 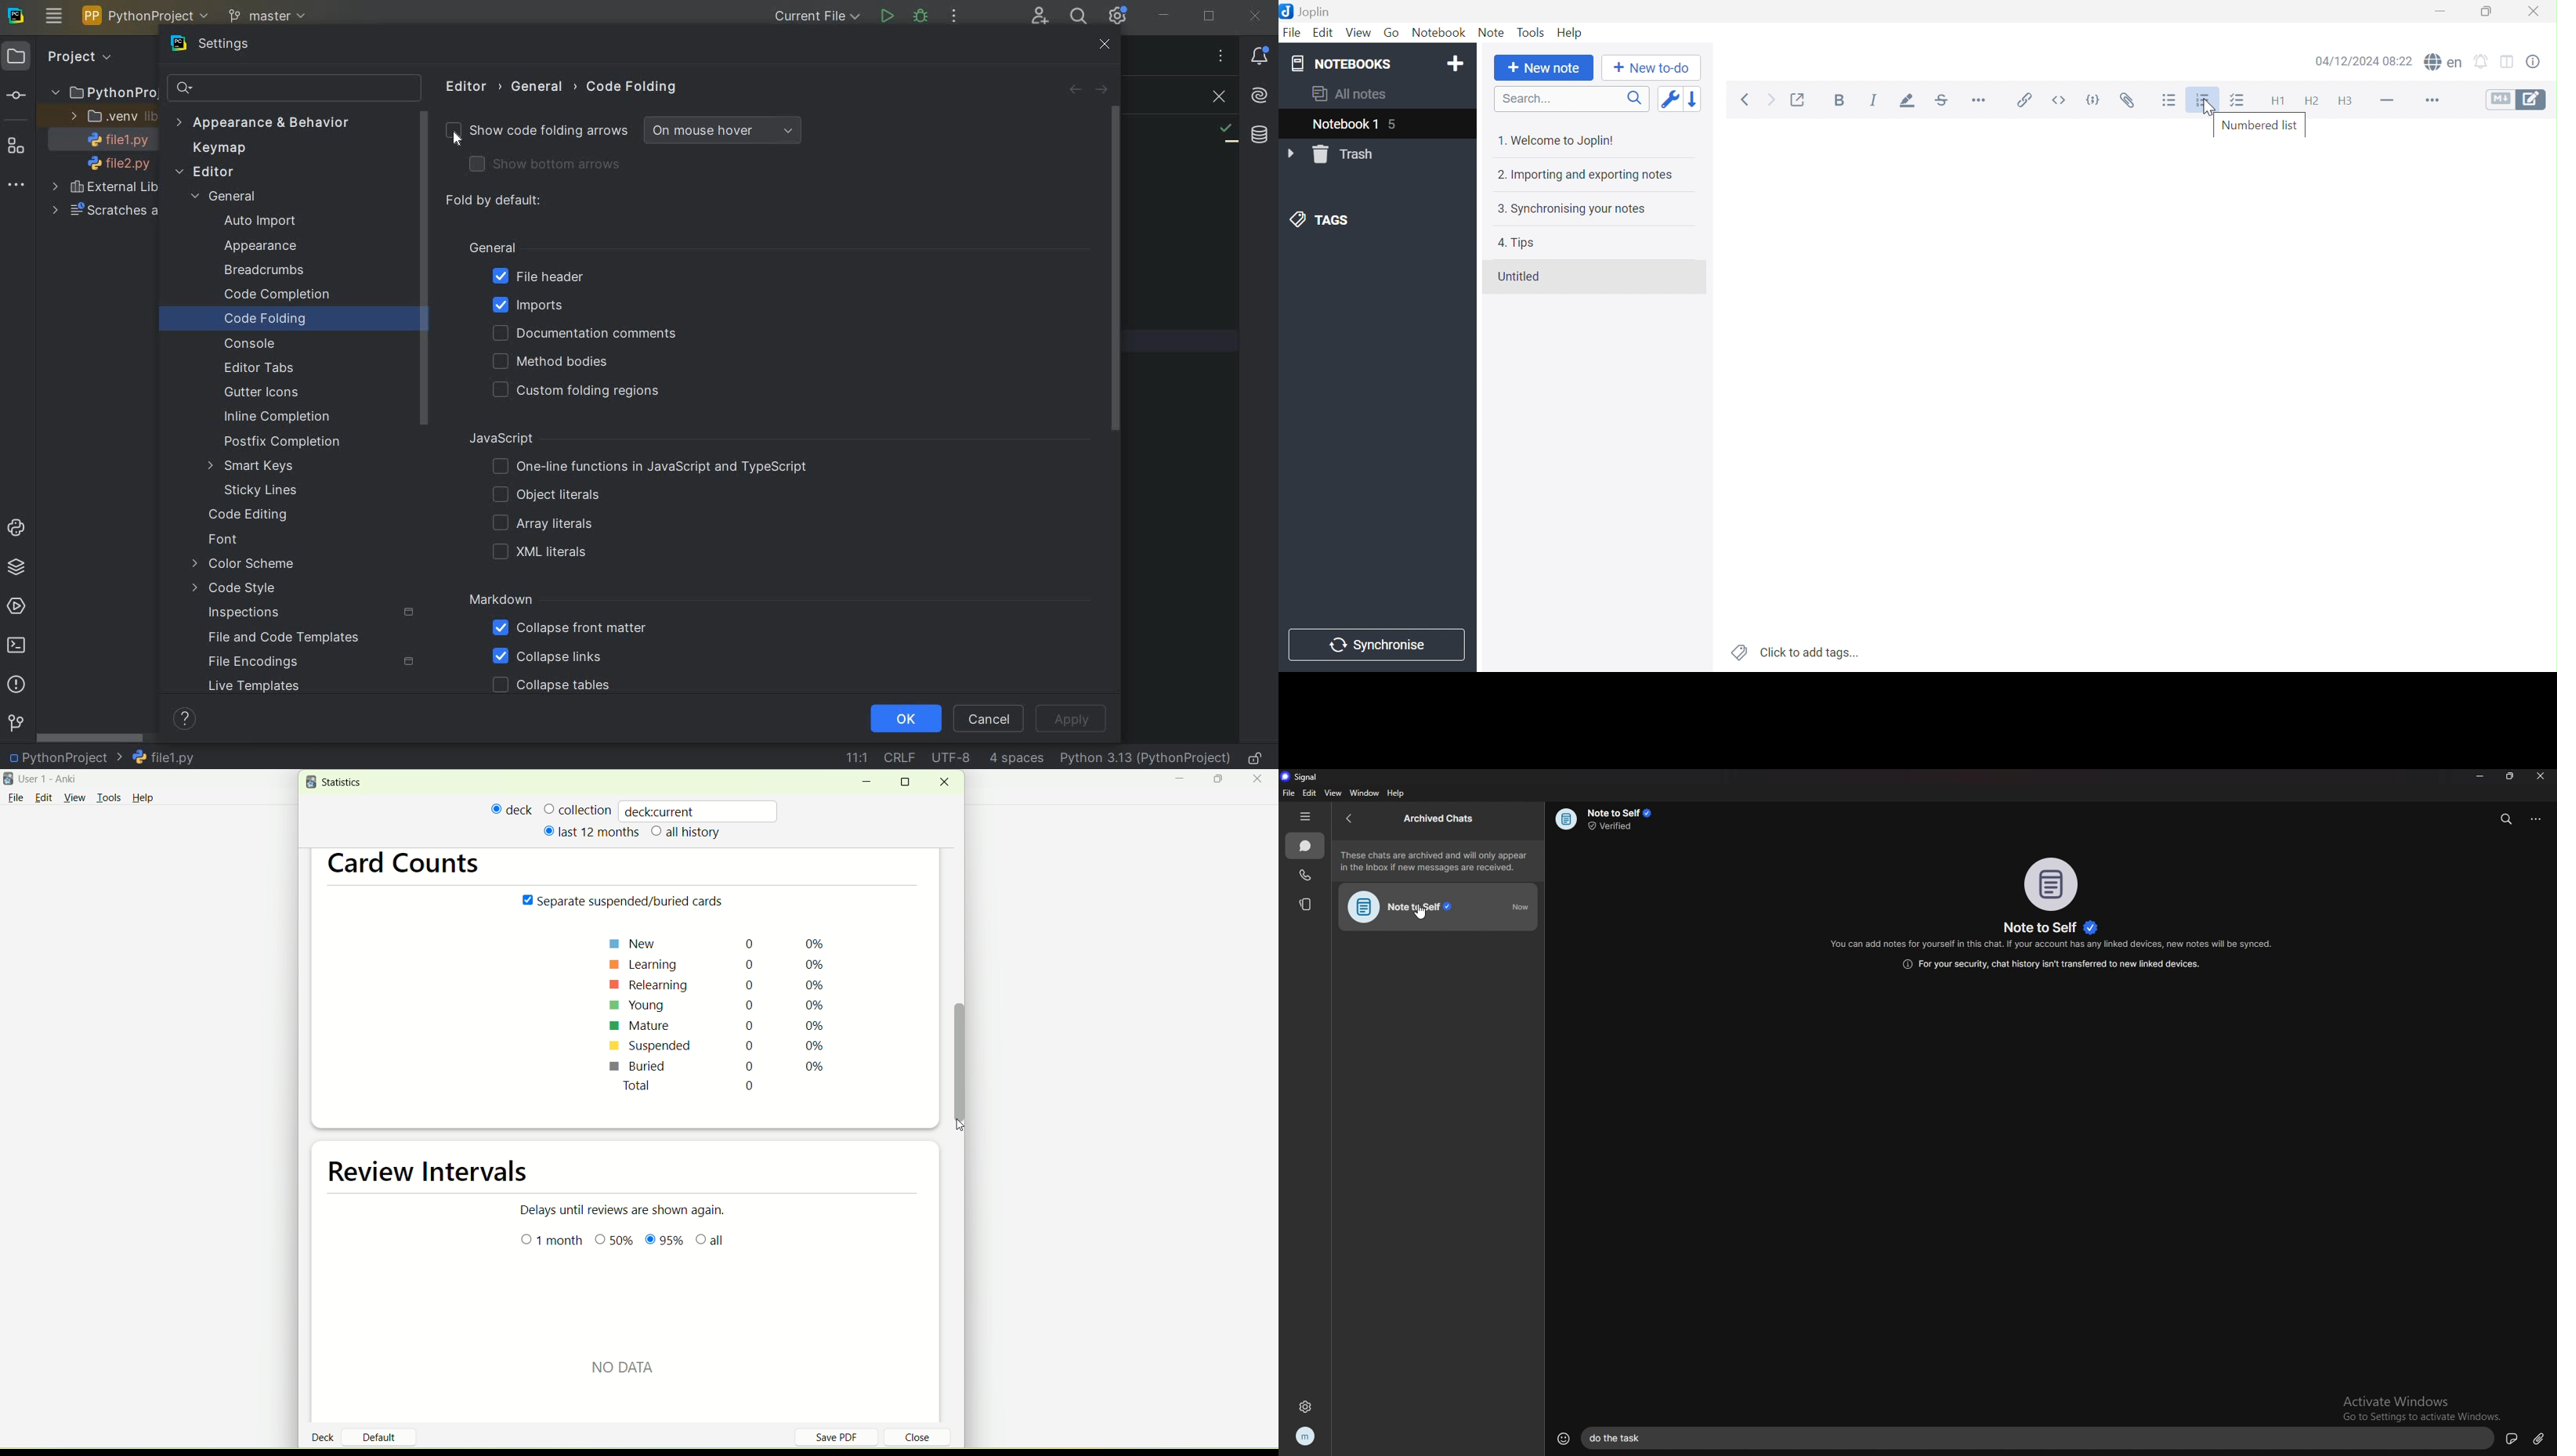 I want to click on Minimize, so click(x=2442, y=11).